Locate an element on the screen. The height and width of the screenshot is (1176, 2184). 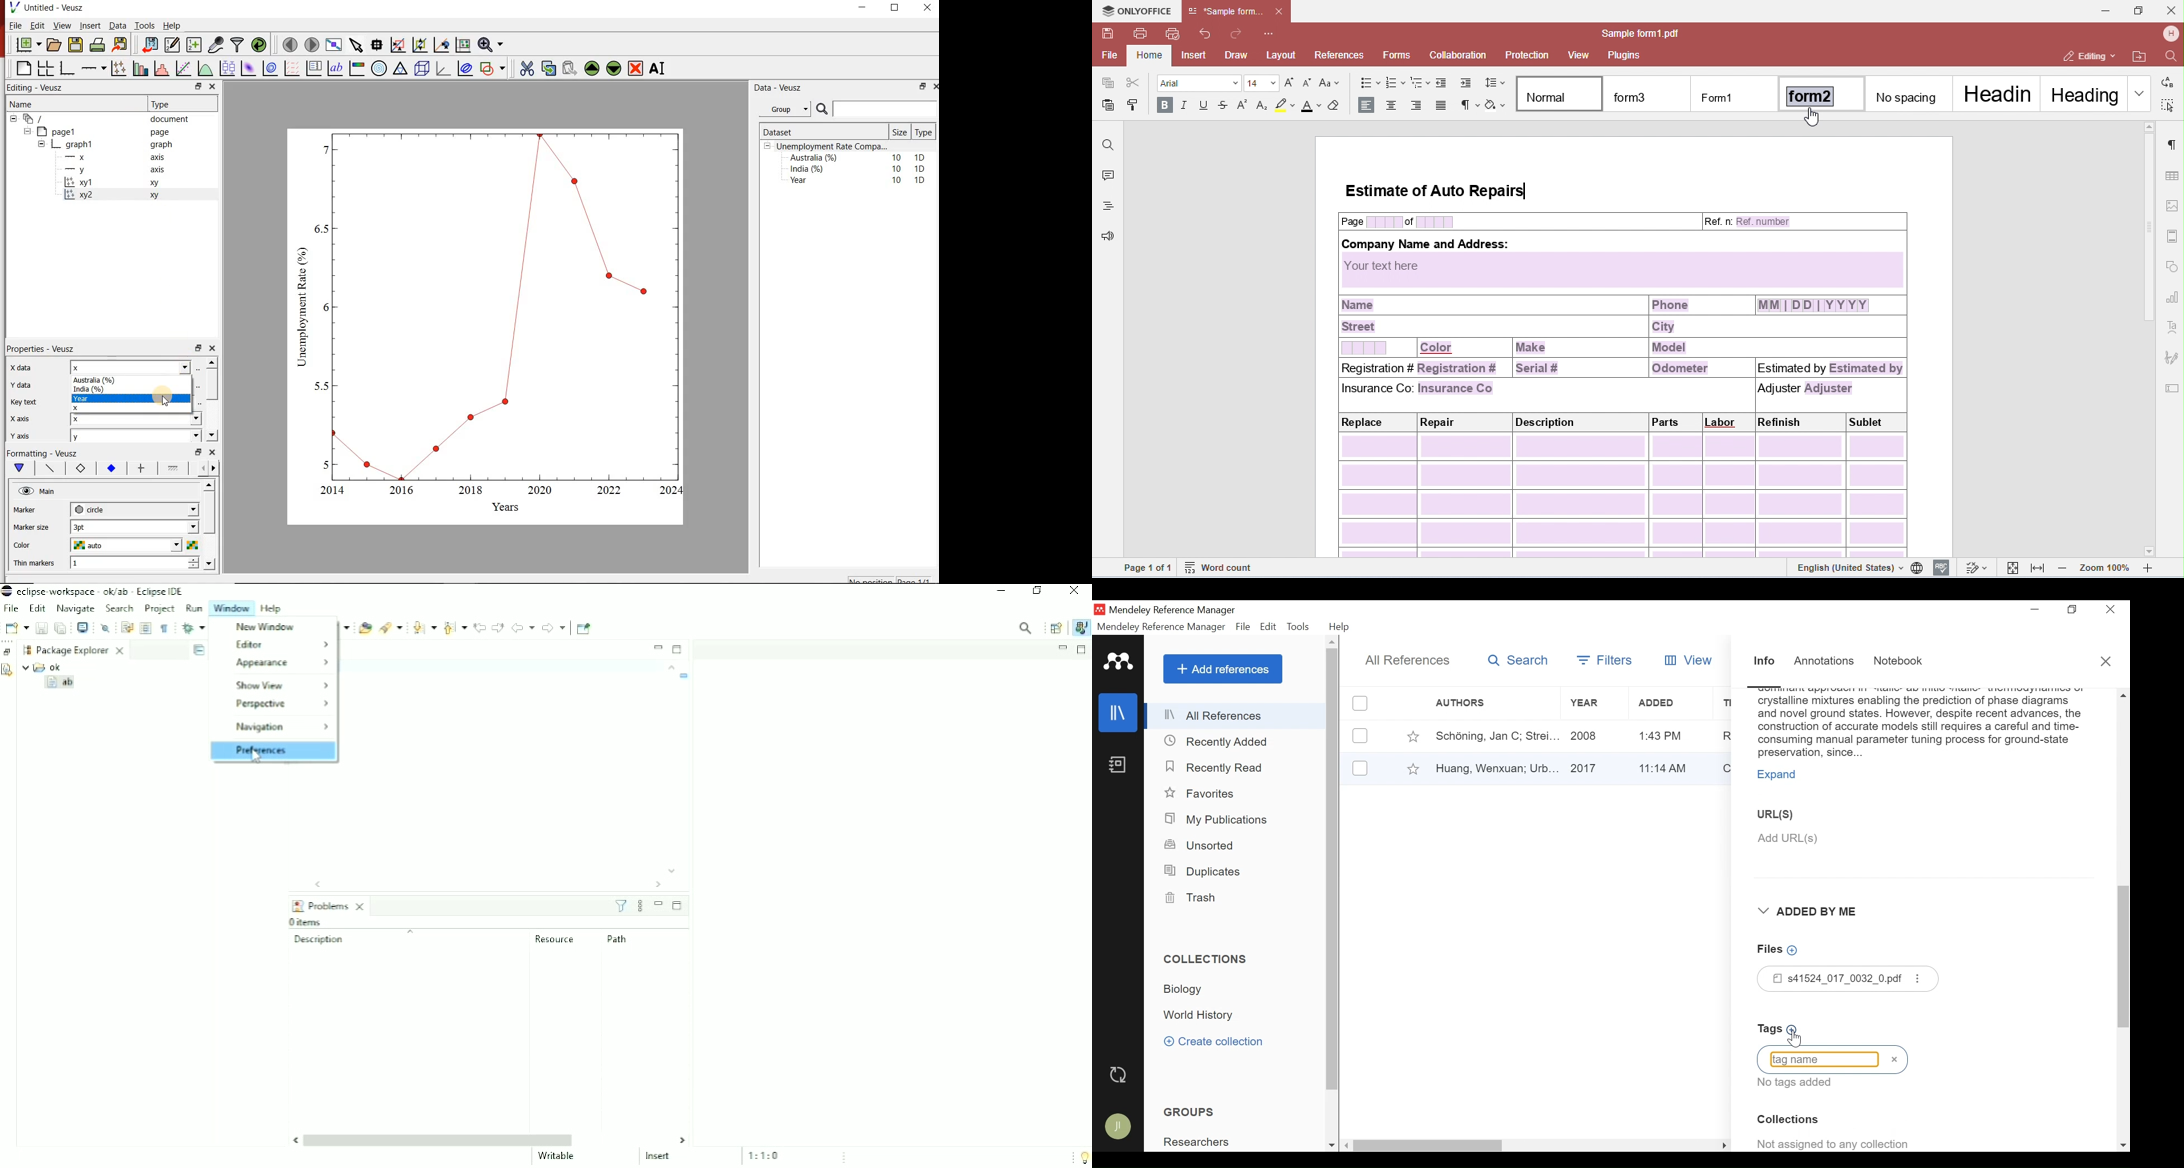
Minimize is located at coordinates (1062, 648).